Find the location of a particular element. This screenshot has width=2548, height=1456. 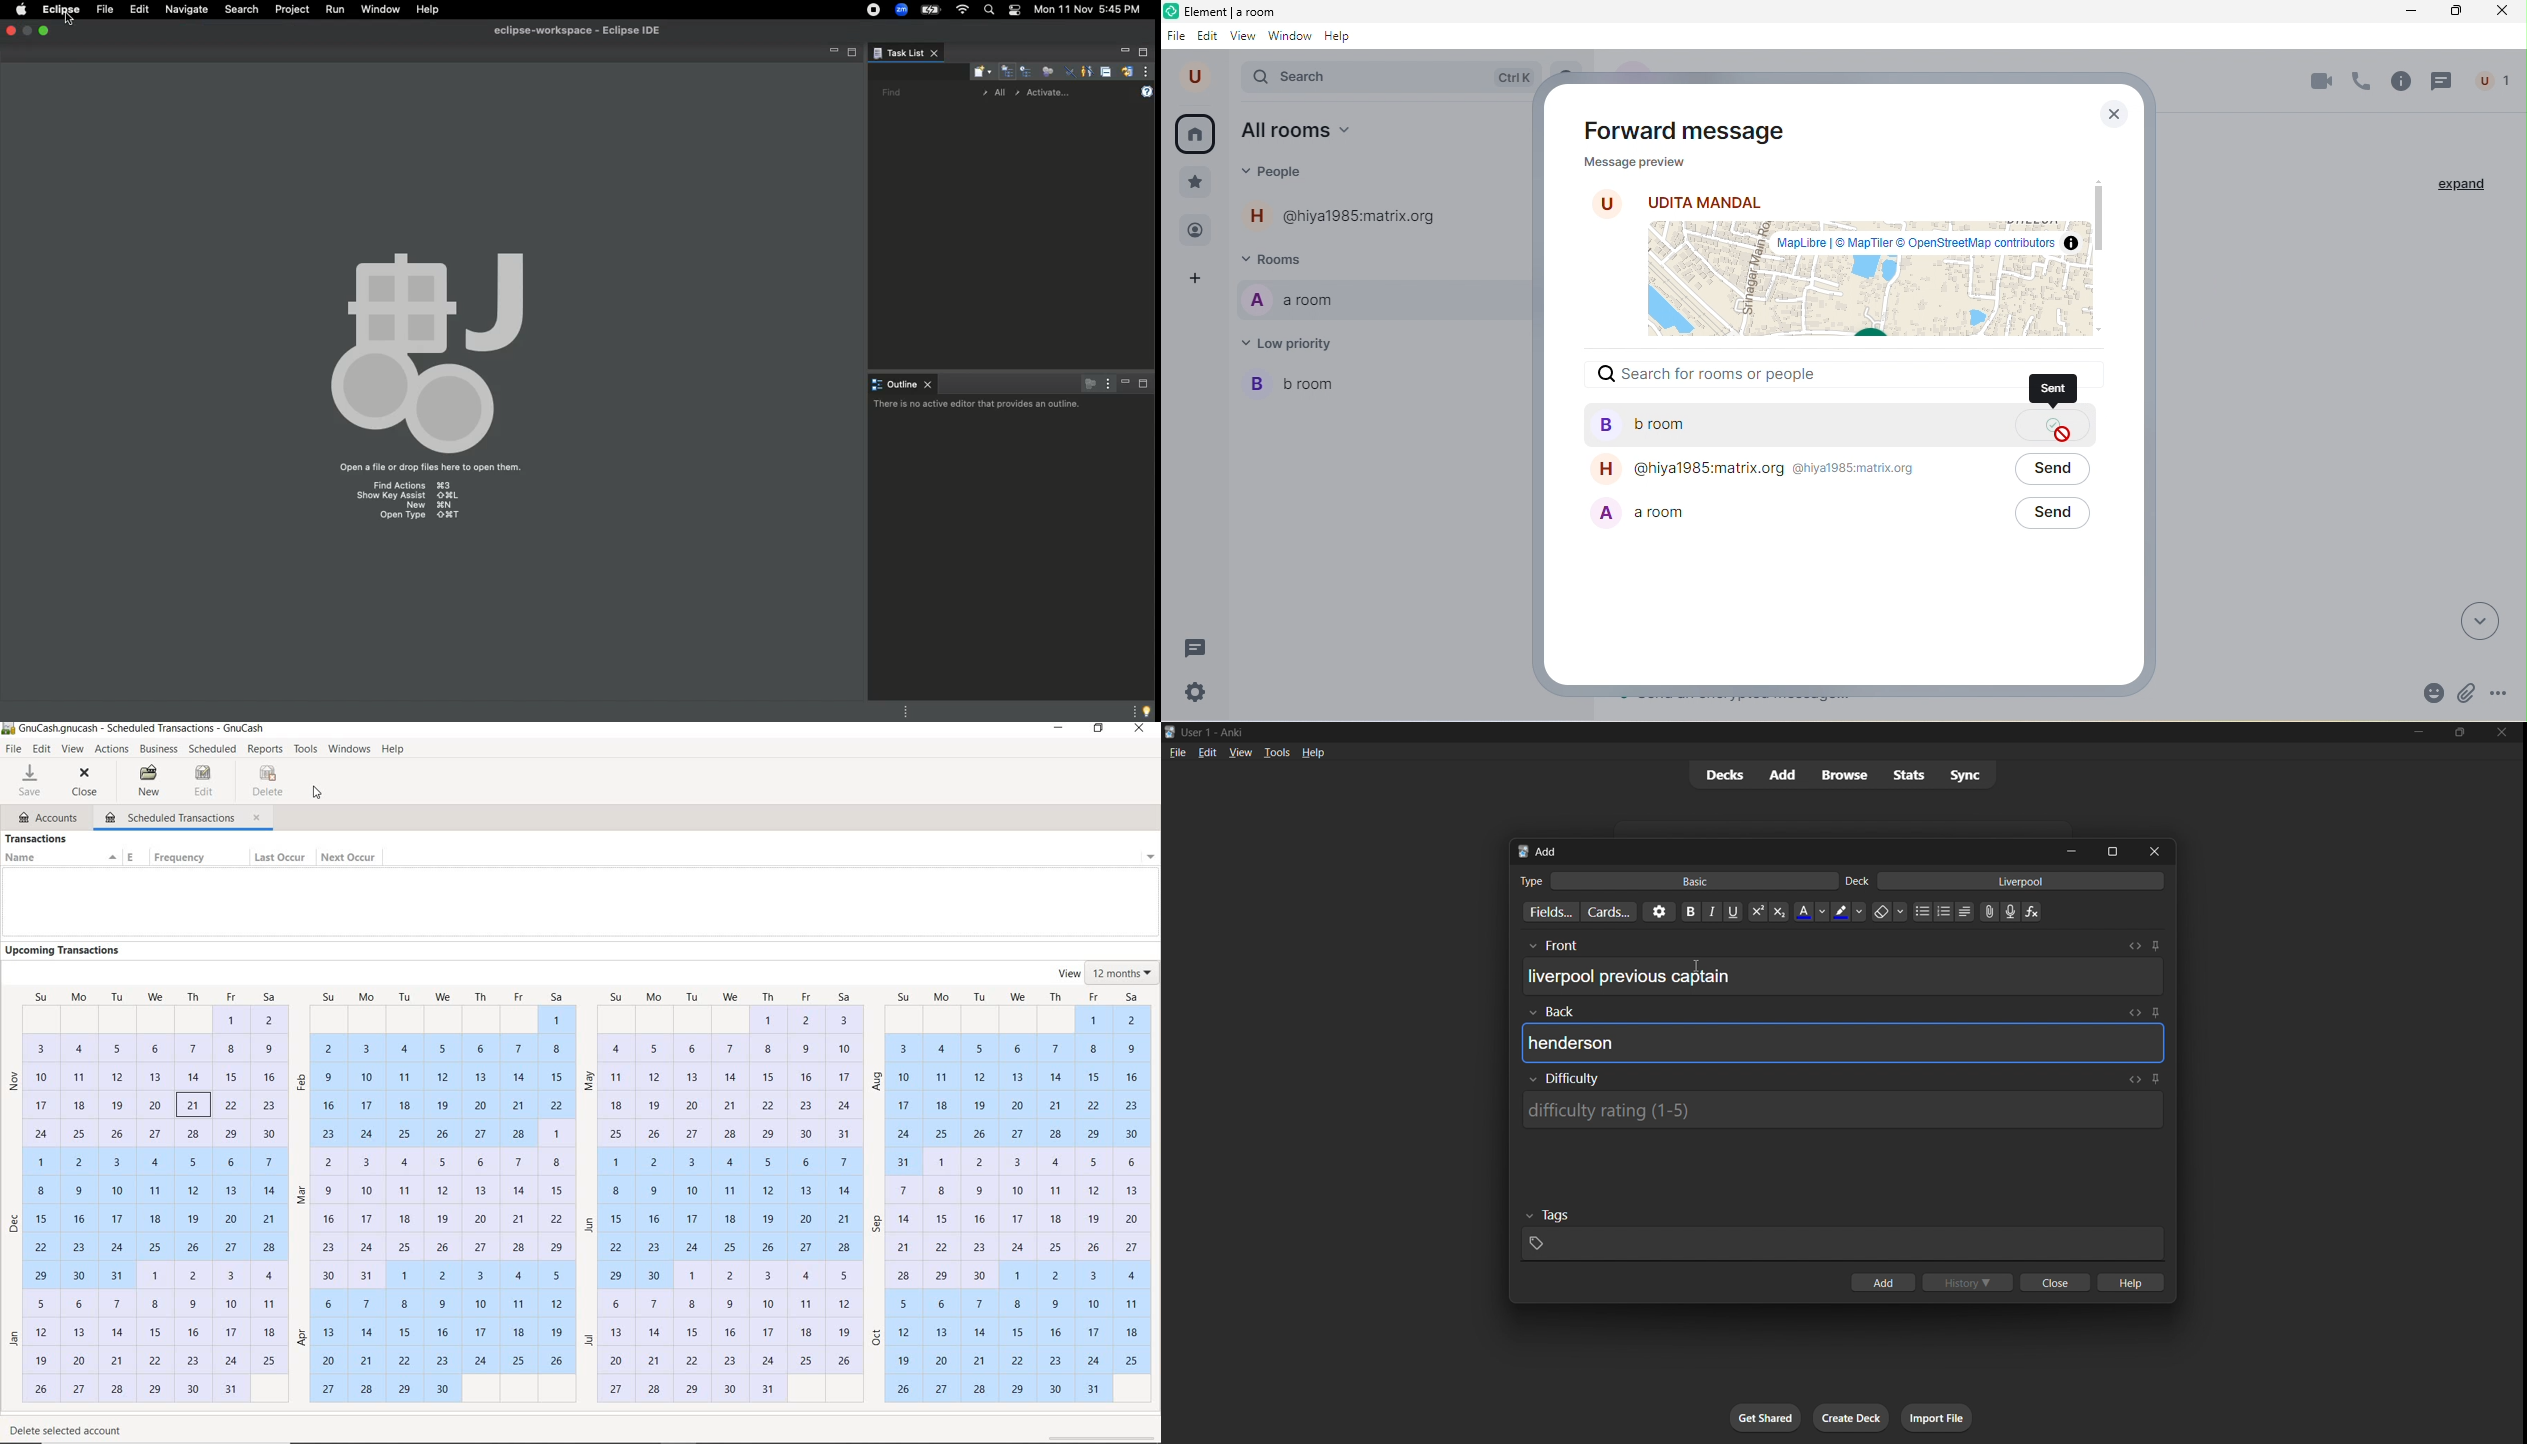

maximize/restore is located at coordinates (2461, 733).